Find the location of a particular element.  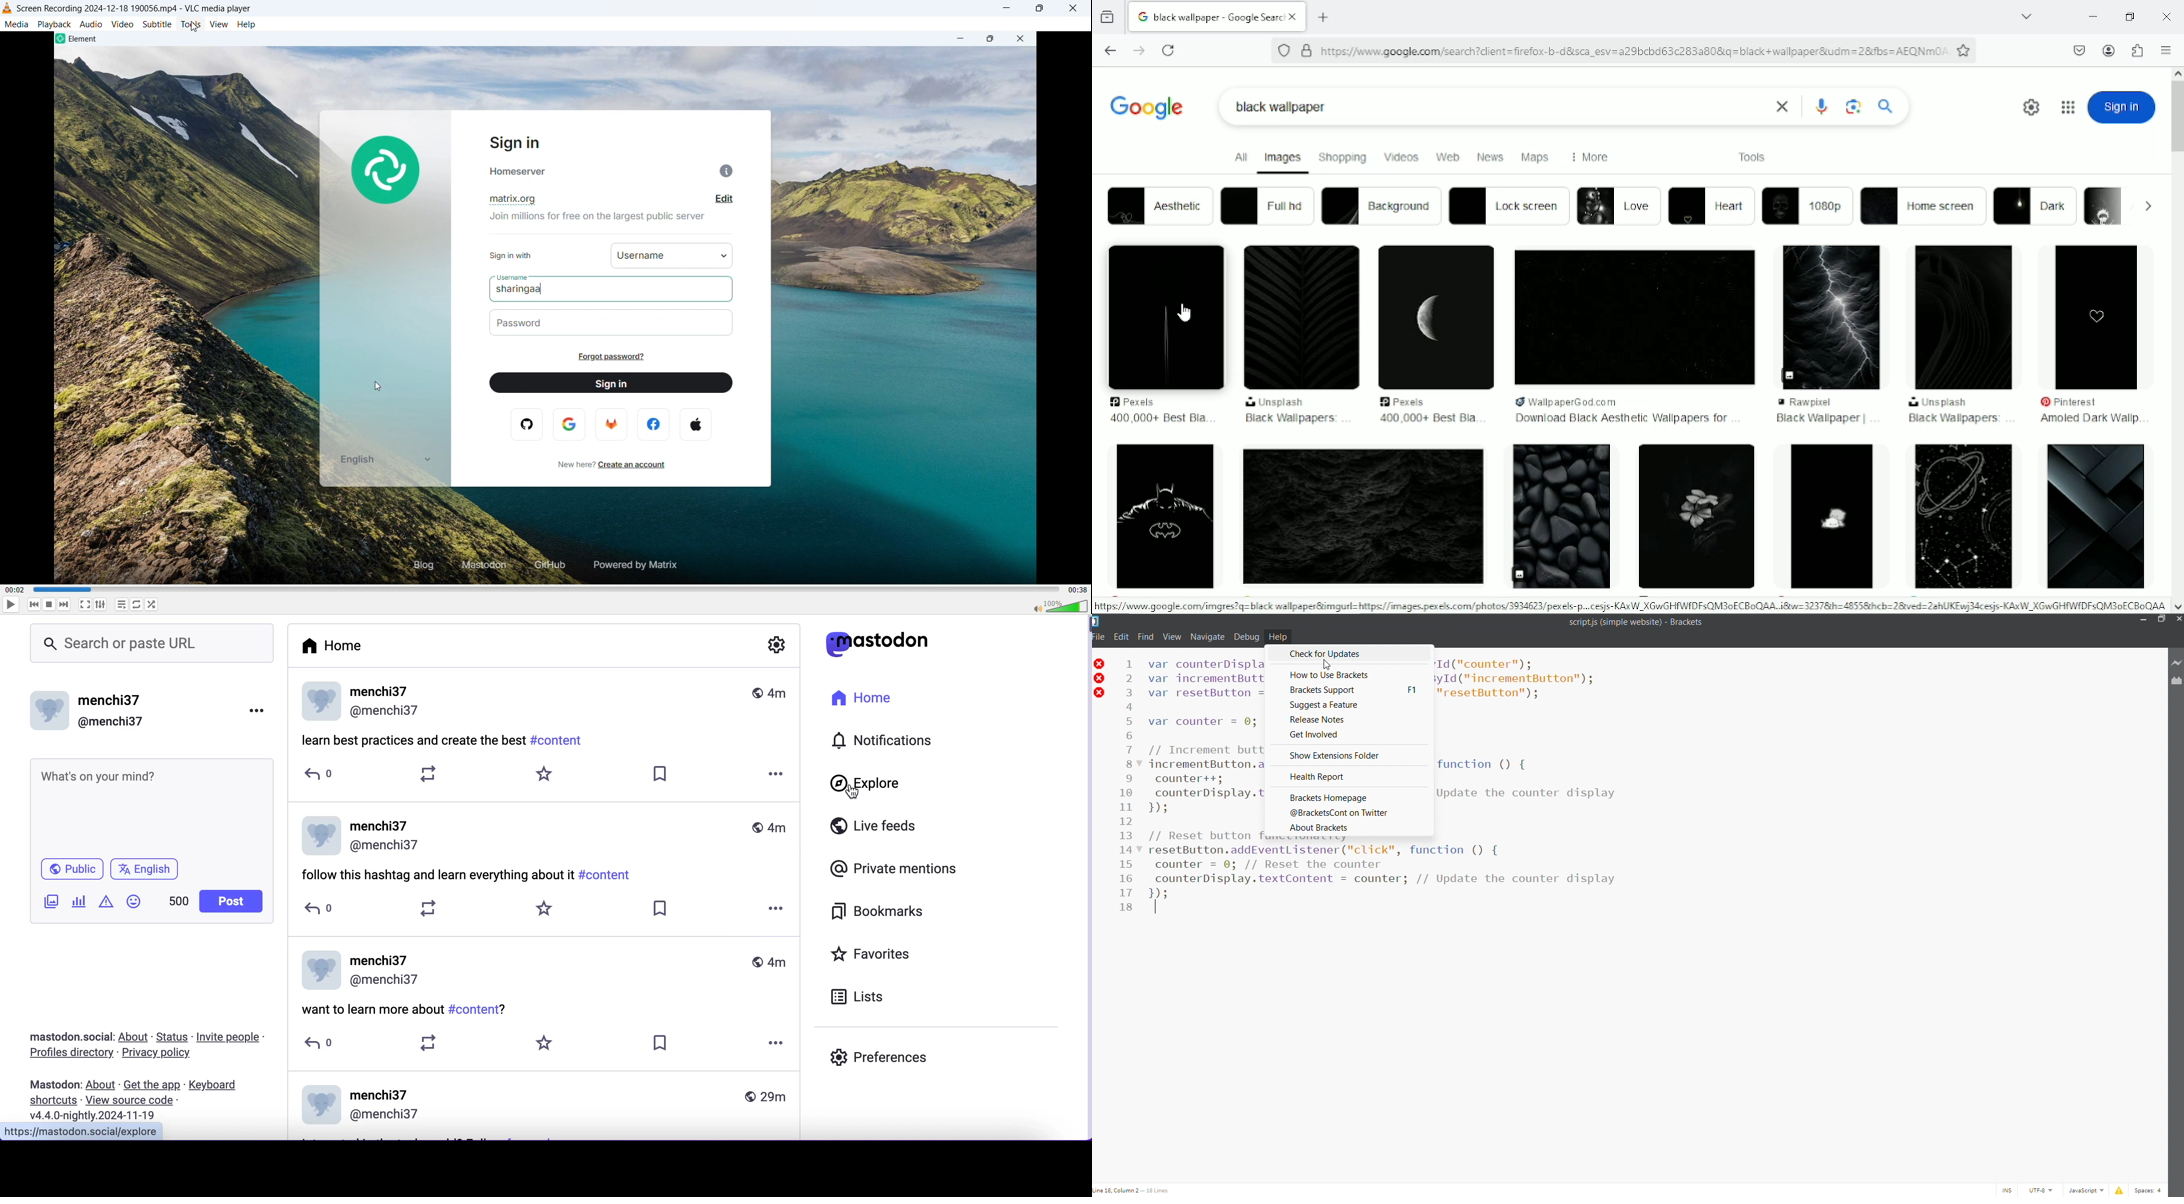

favorite is located at coordinates (545, 908).